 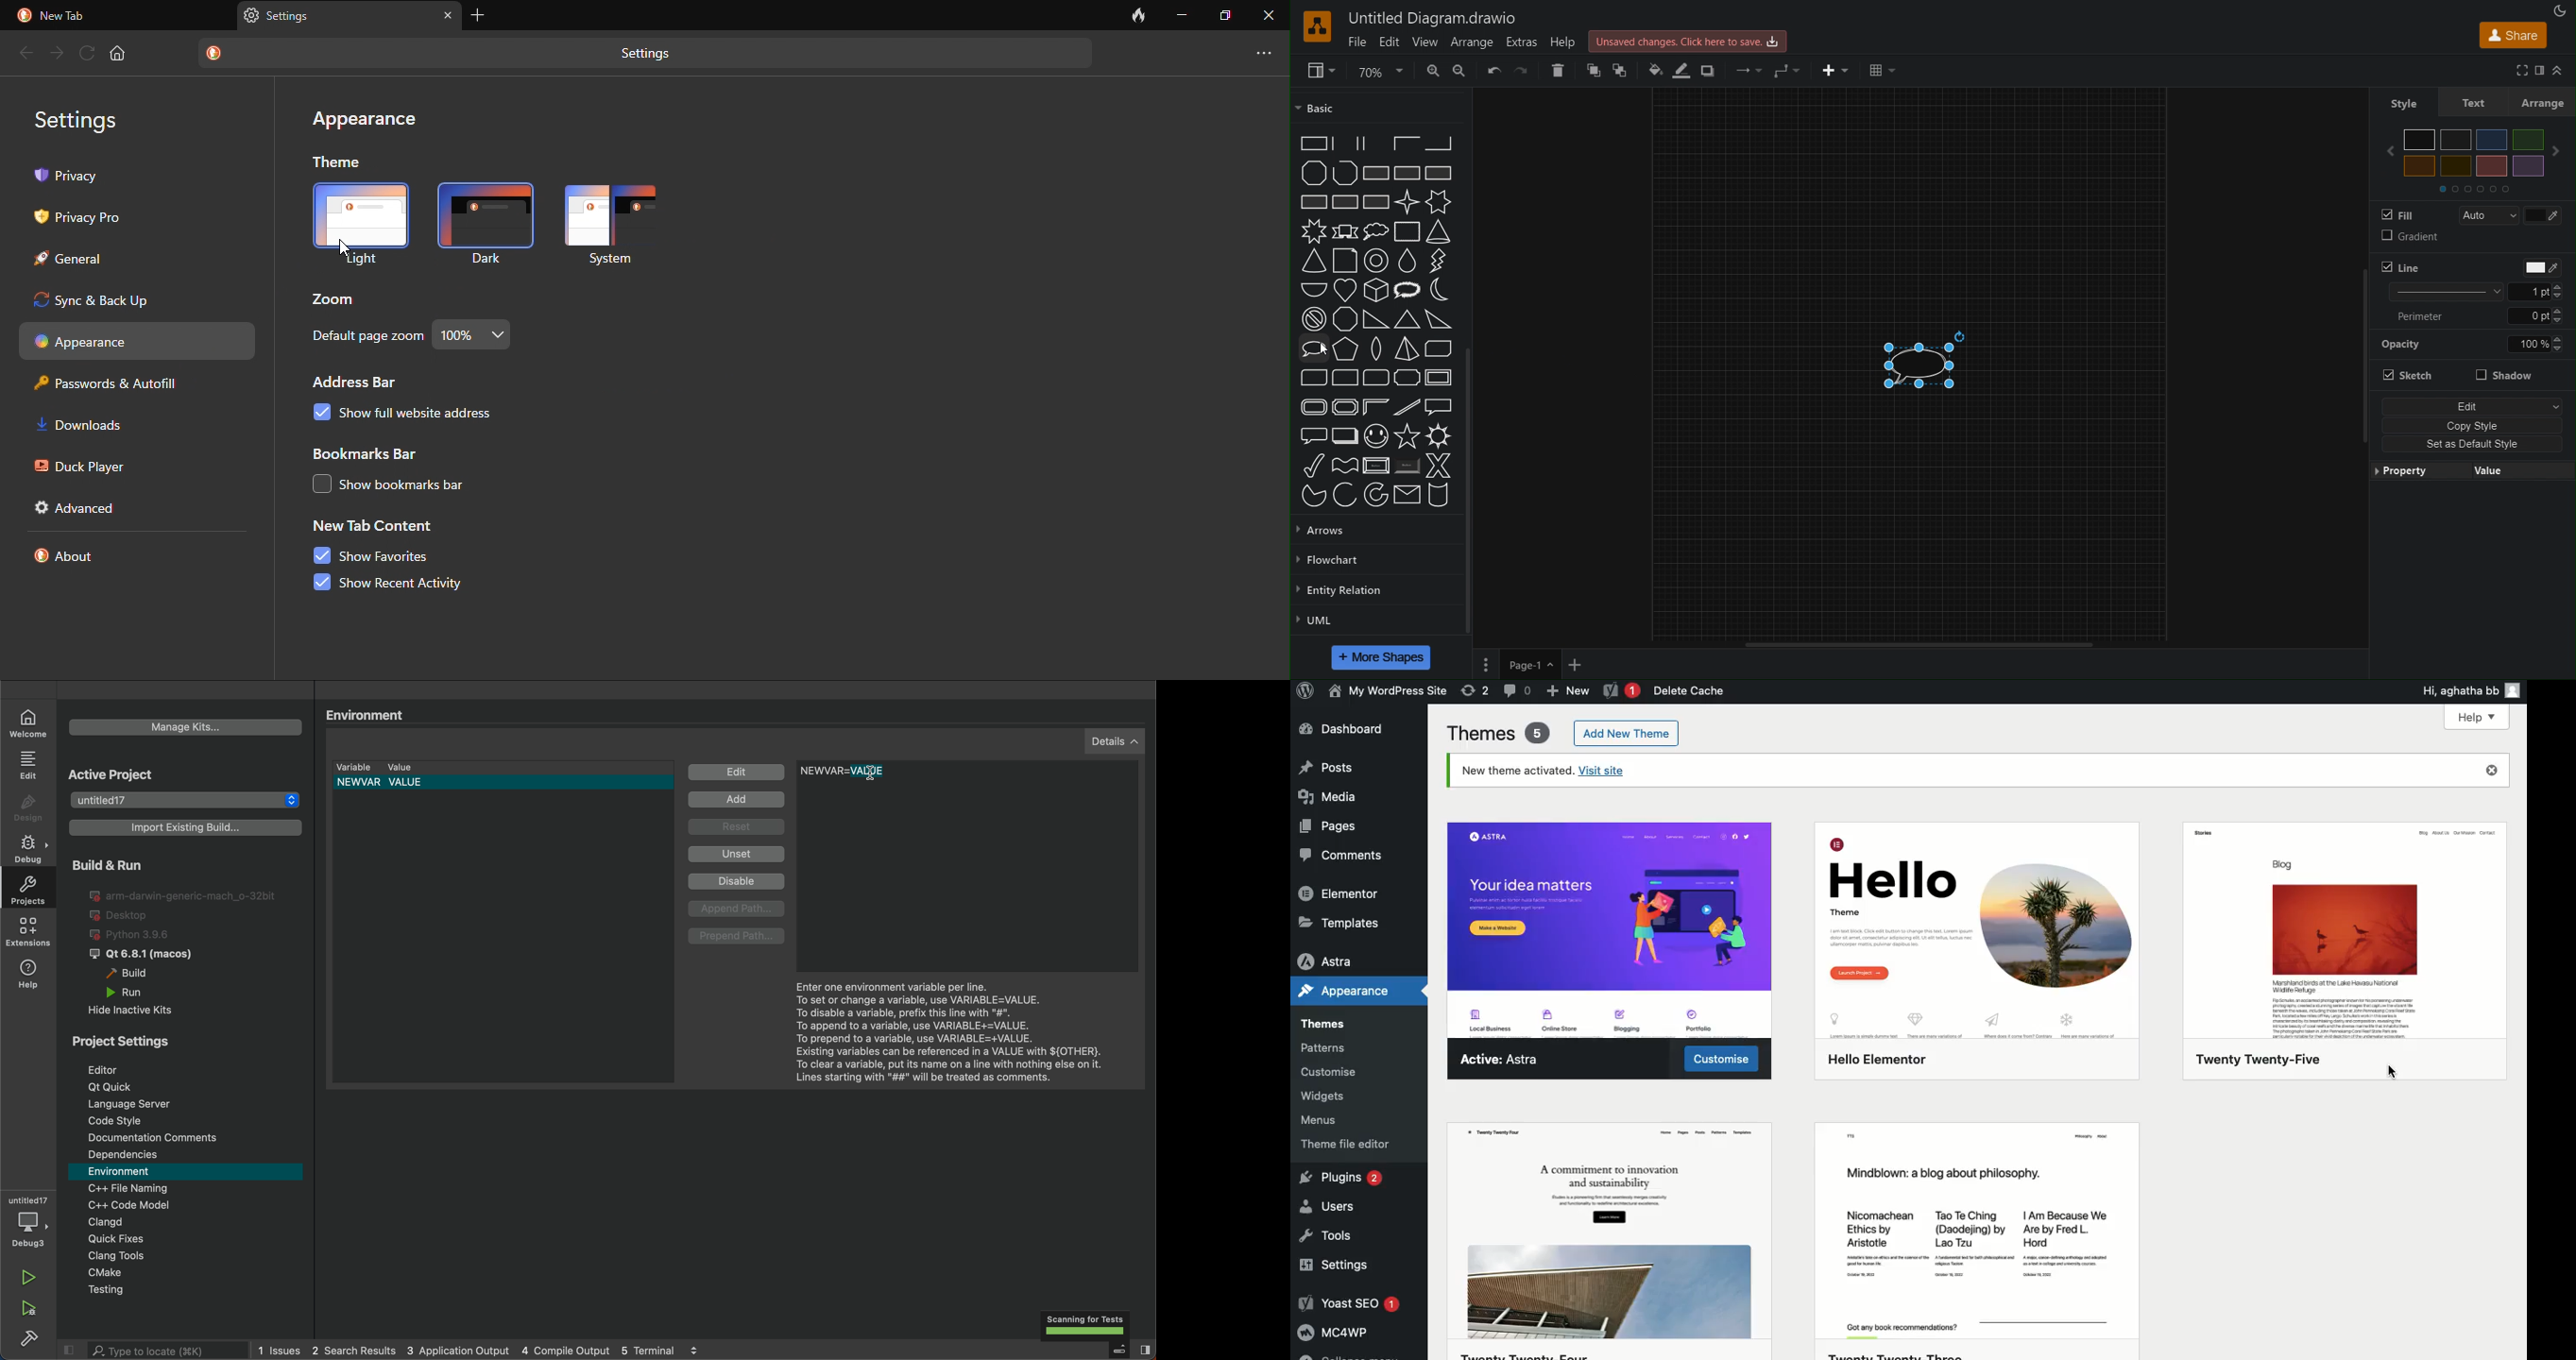 I want to click on Add, so click(x=739, y=801).